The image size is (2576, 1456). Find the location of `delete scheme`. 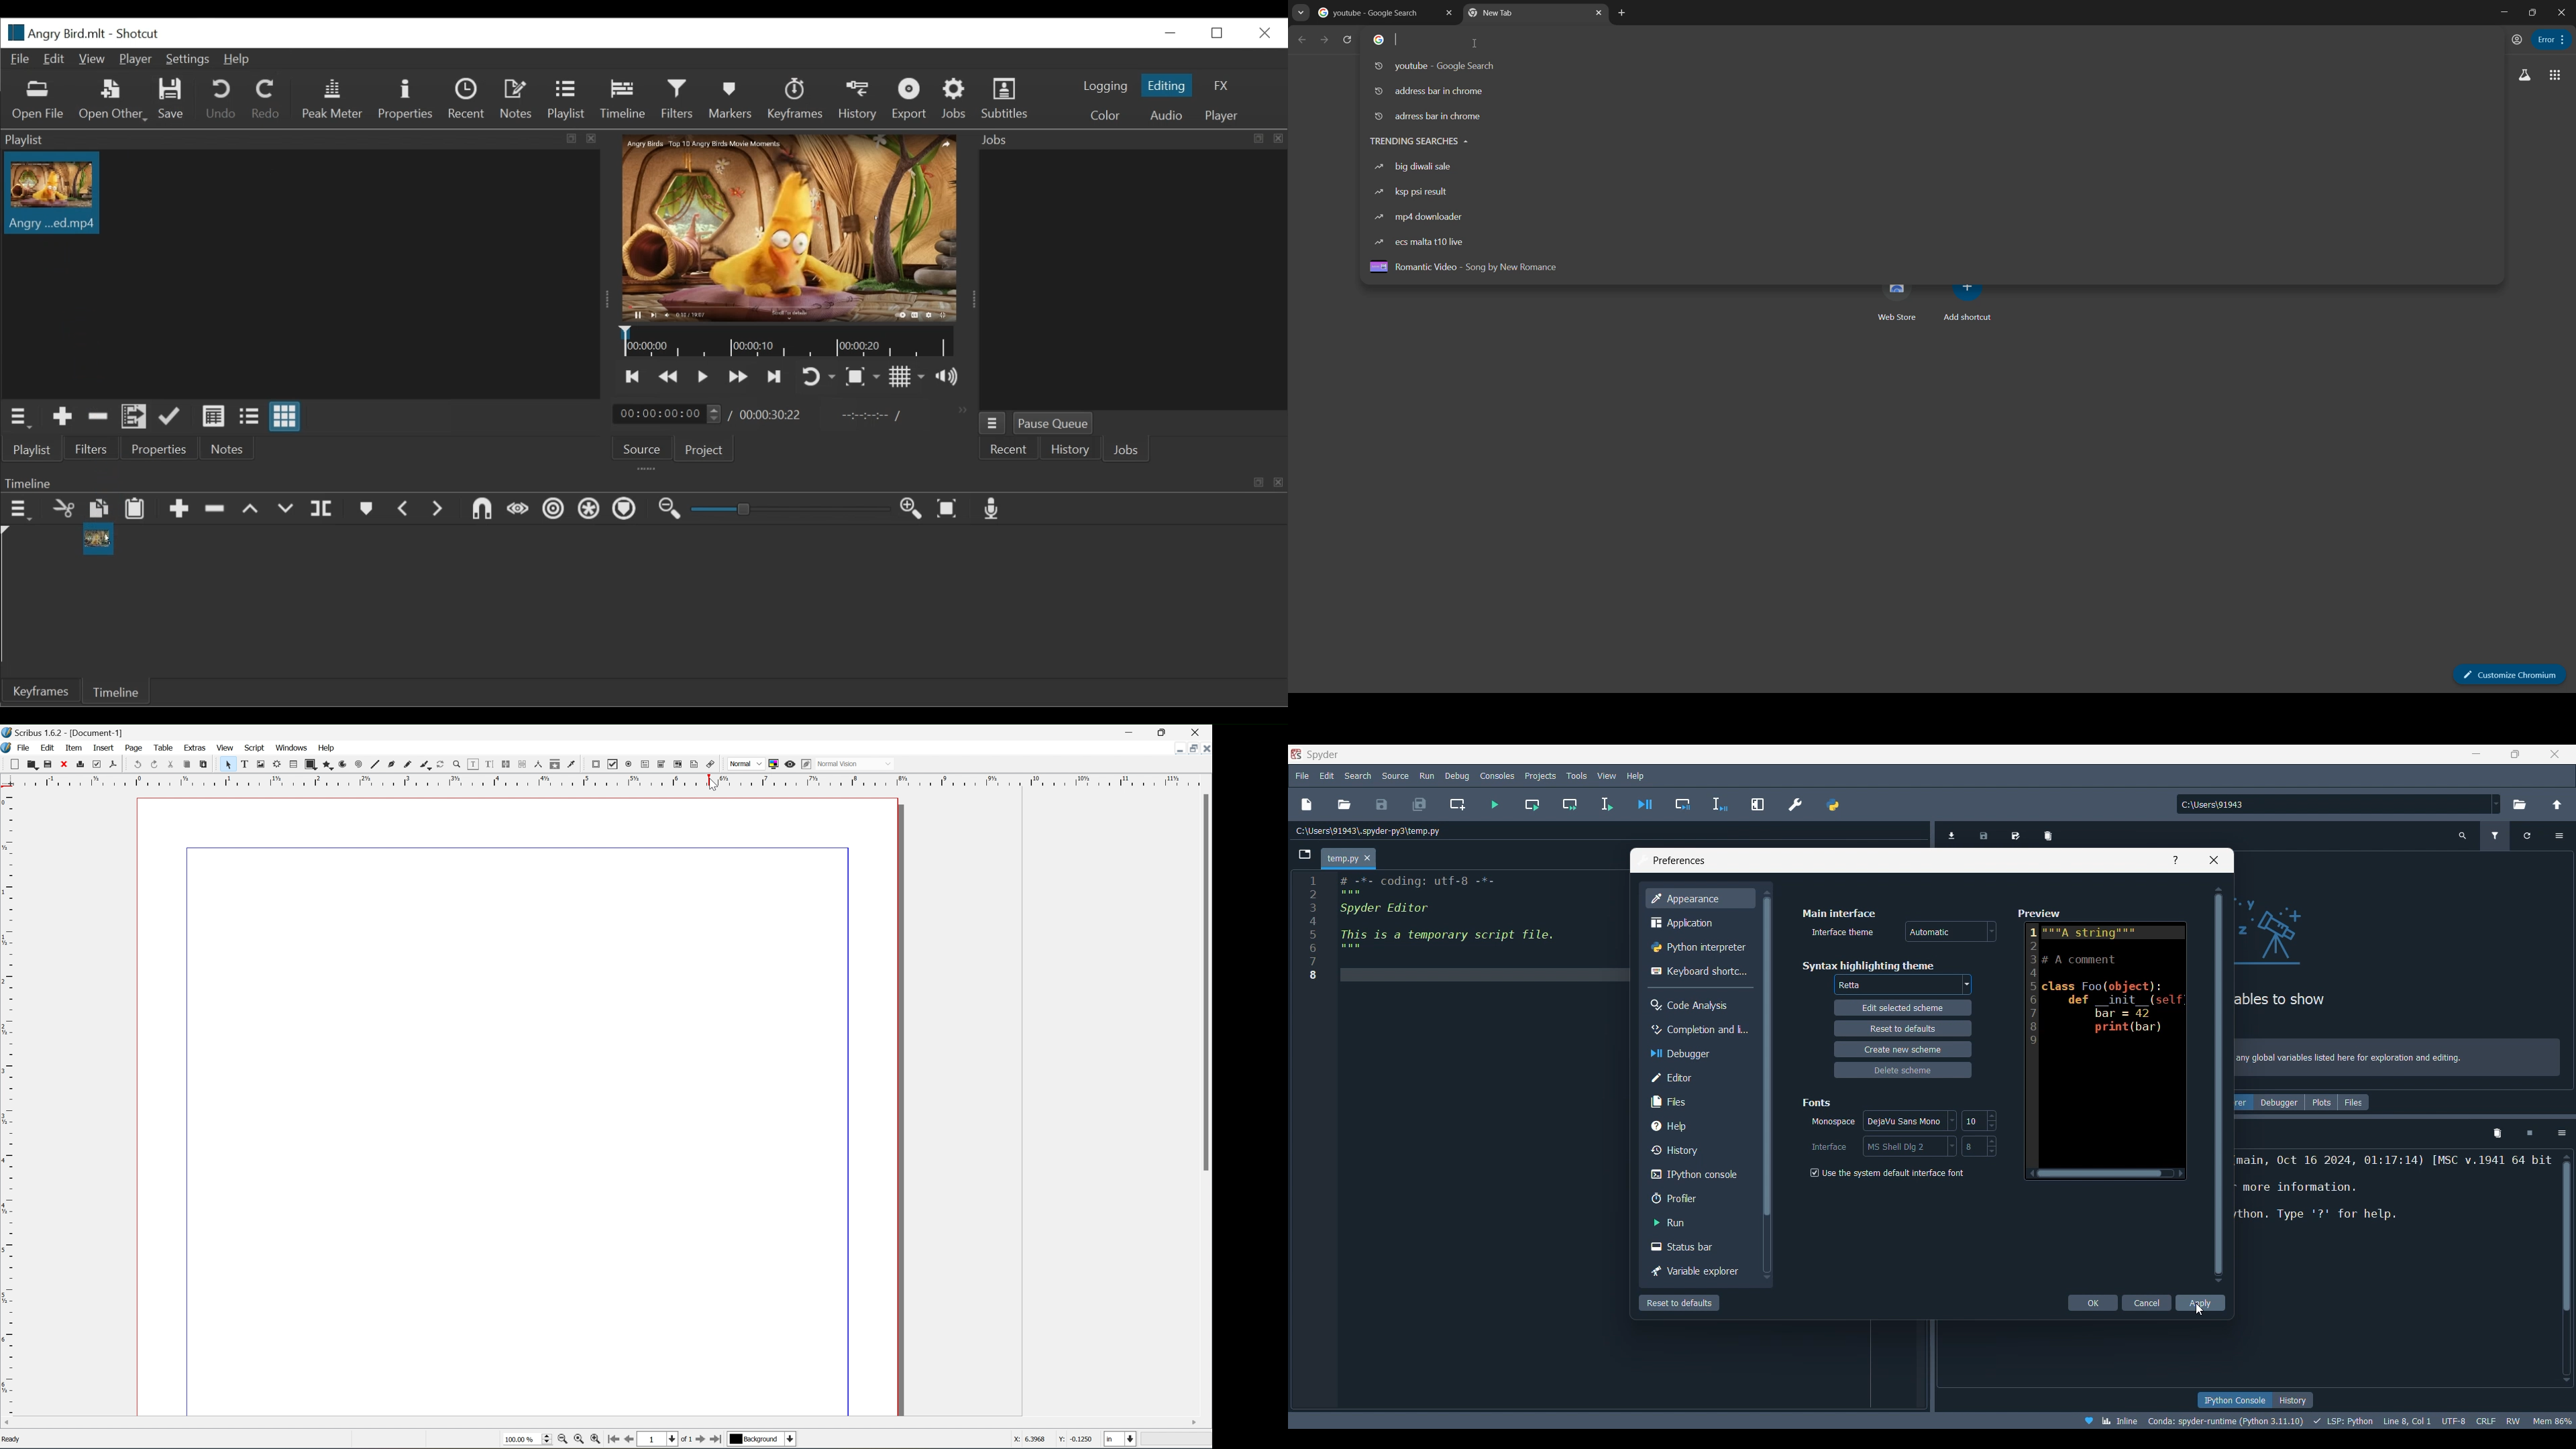

delete scheme is located at coordinates (1905, 1069).